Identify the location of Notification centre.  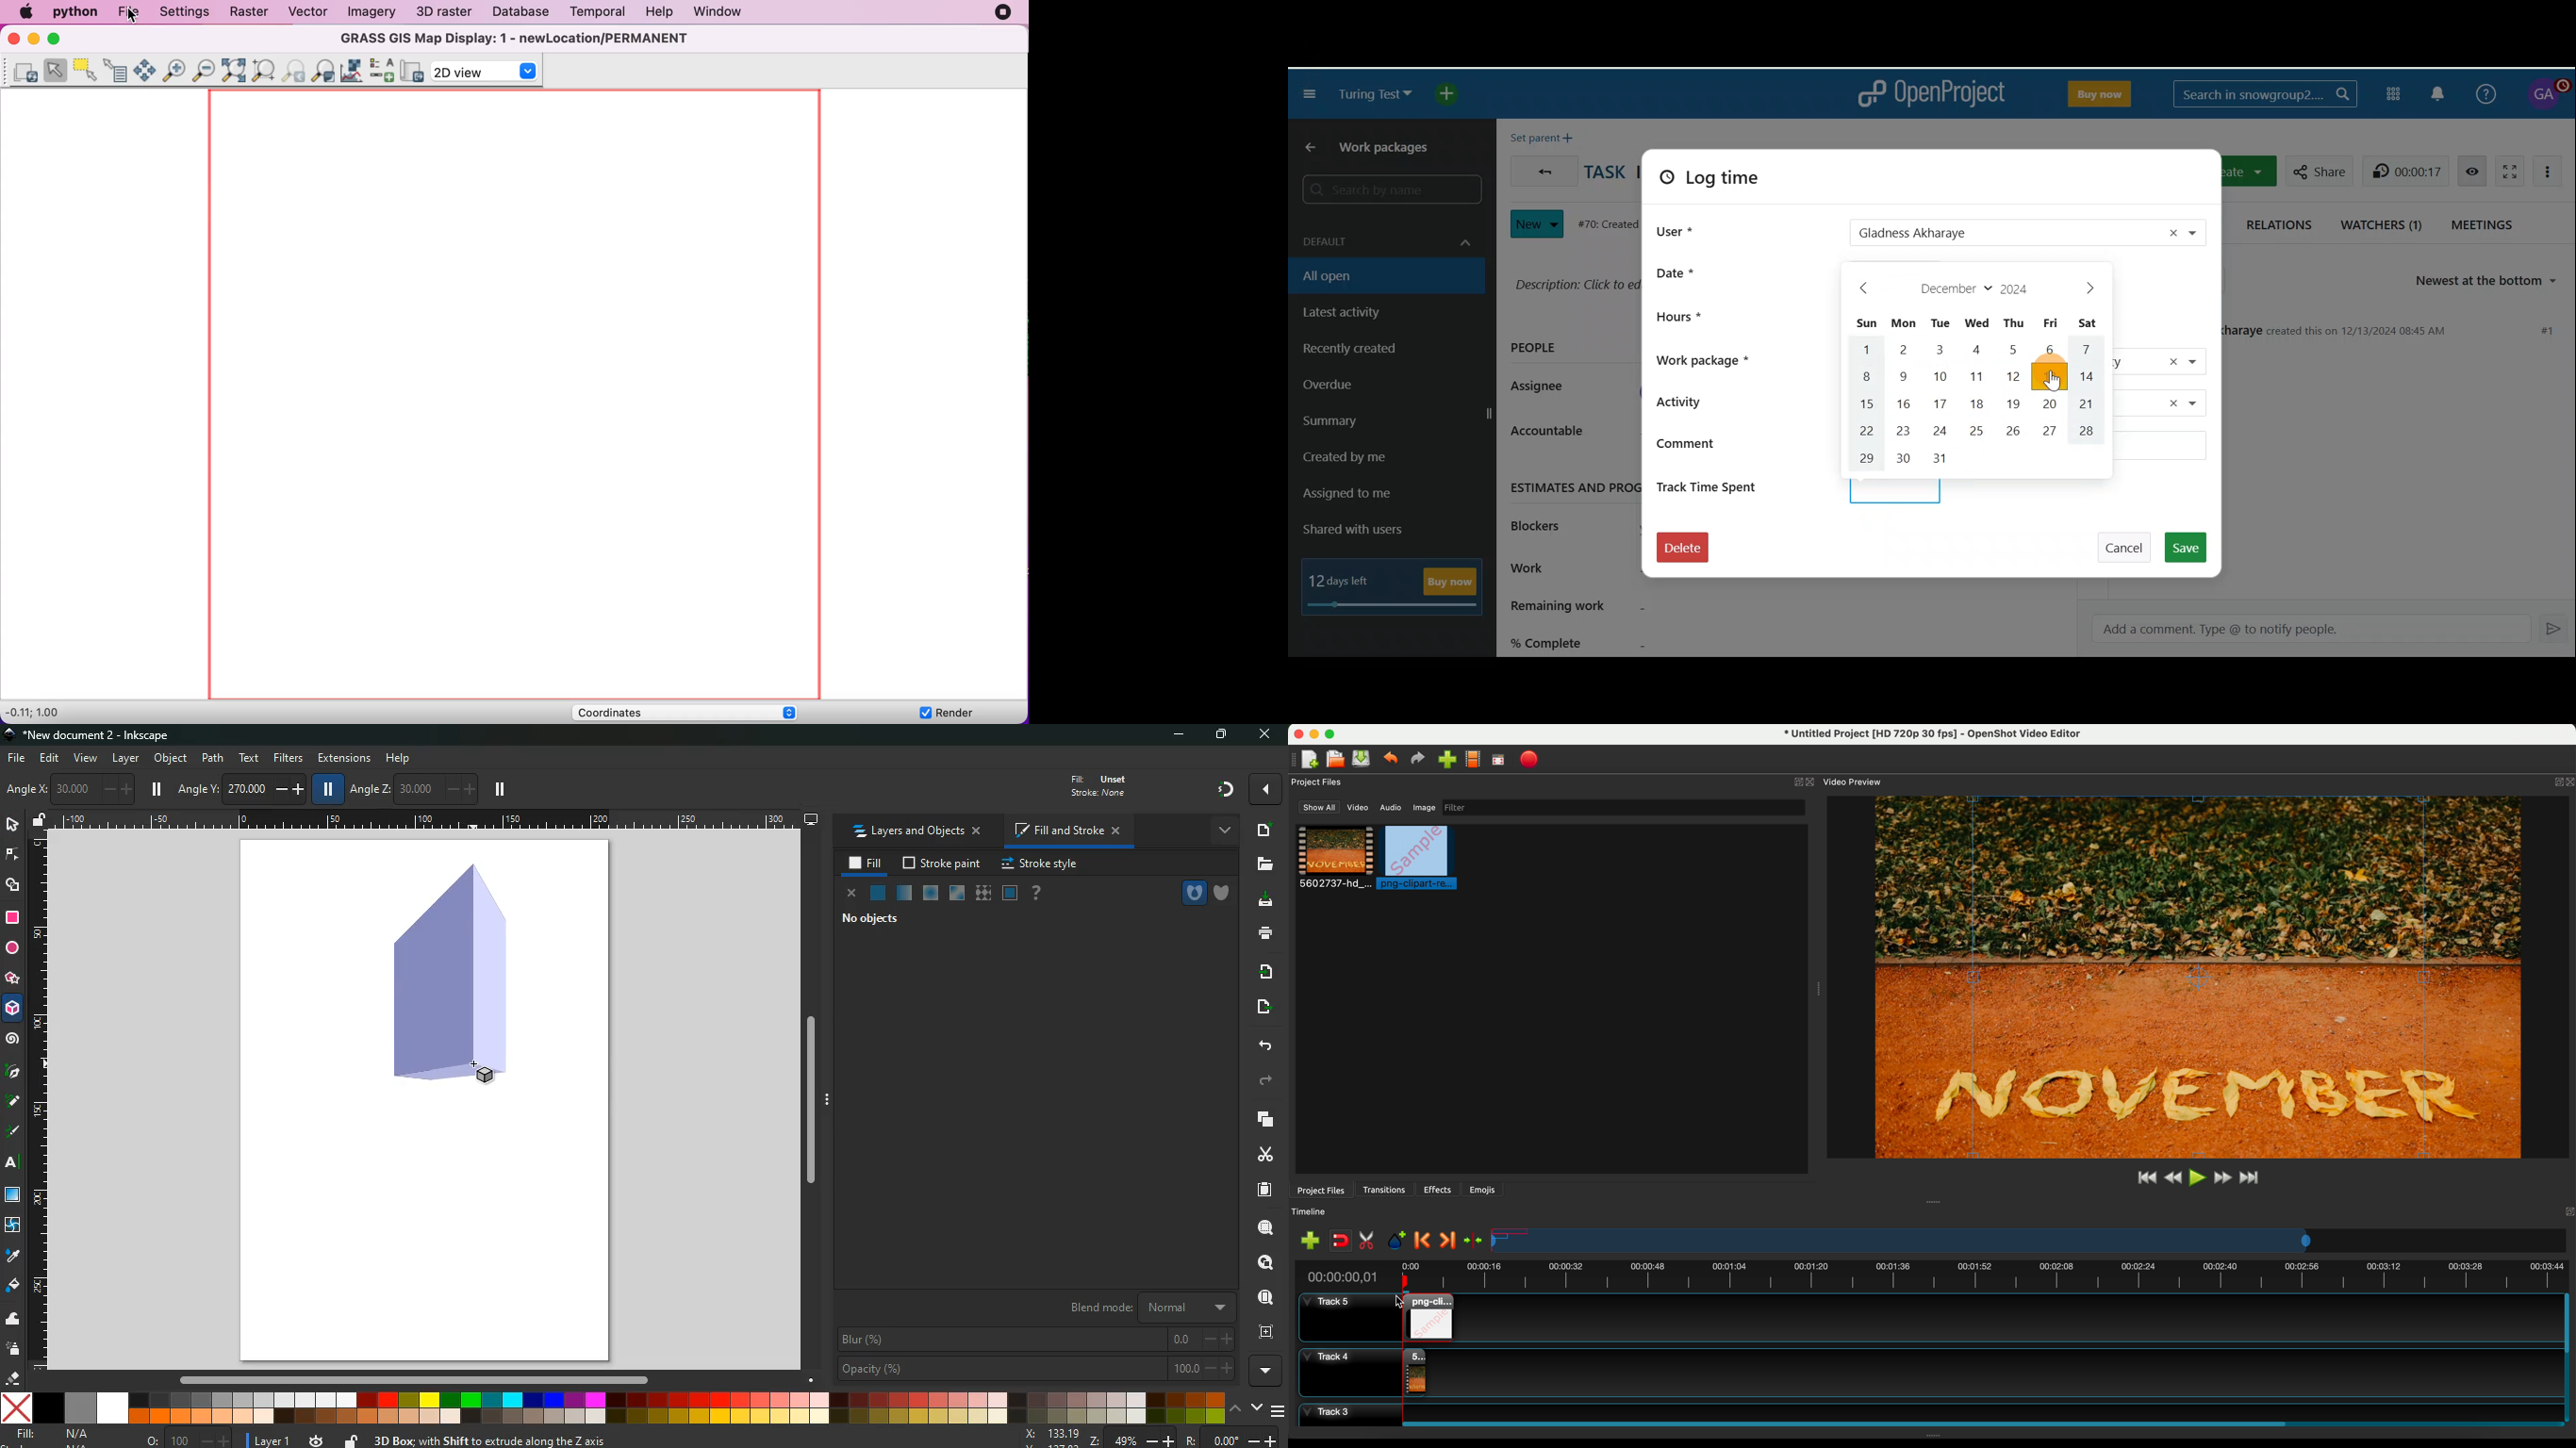
(2439, 93).